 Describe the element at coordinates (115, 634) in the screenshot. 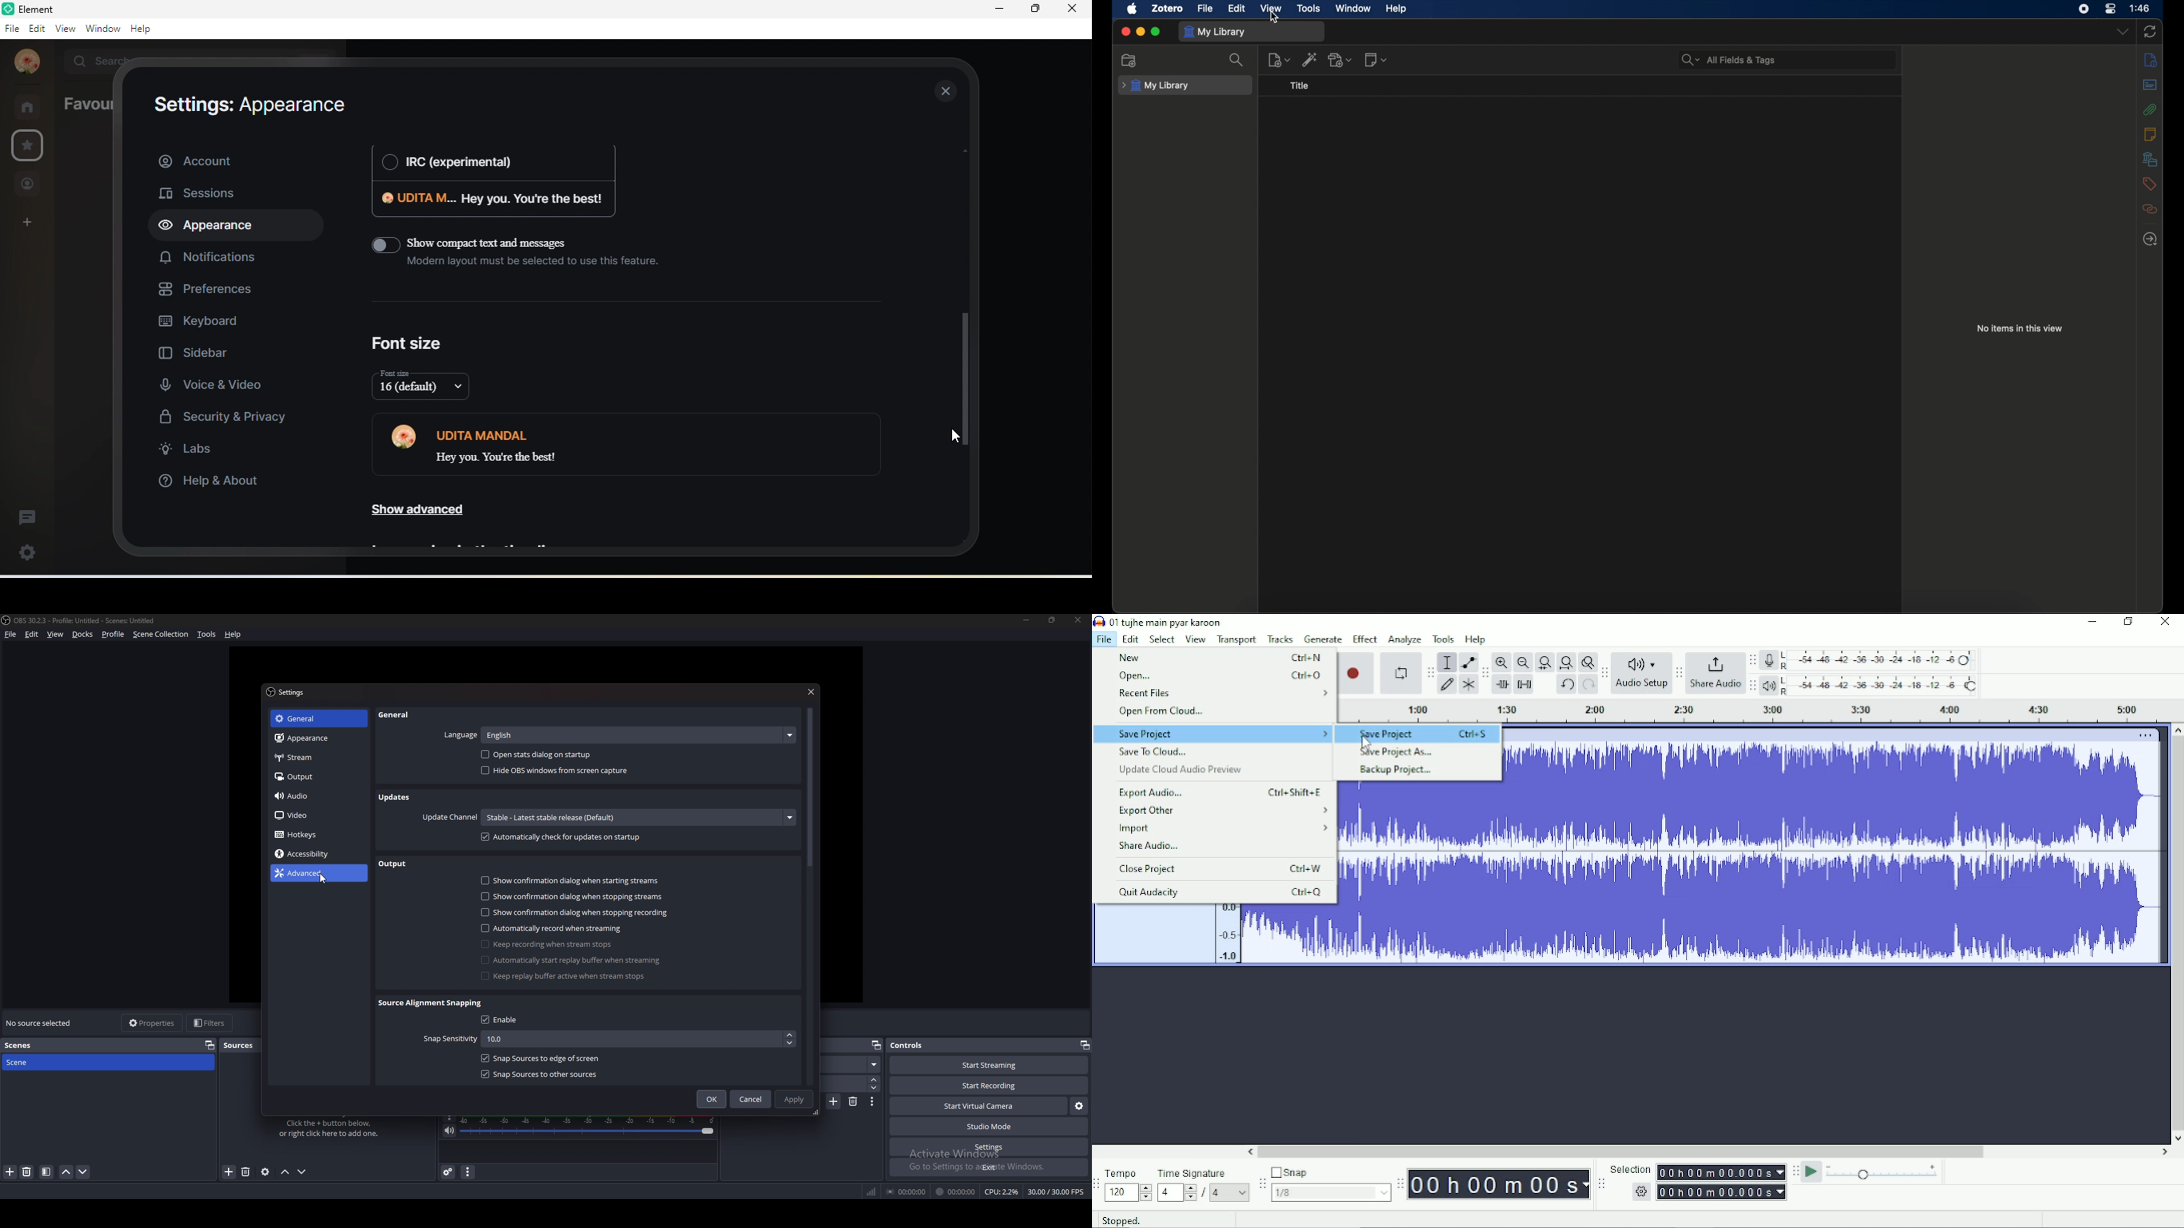

I see `profile` at that location.